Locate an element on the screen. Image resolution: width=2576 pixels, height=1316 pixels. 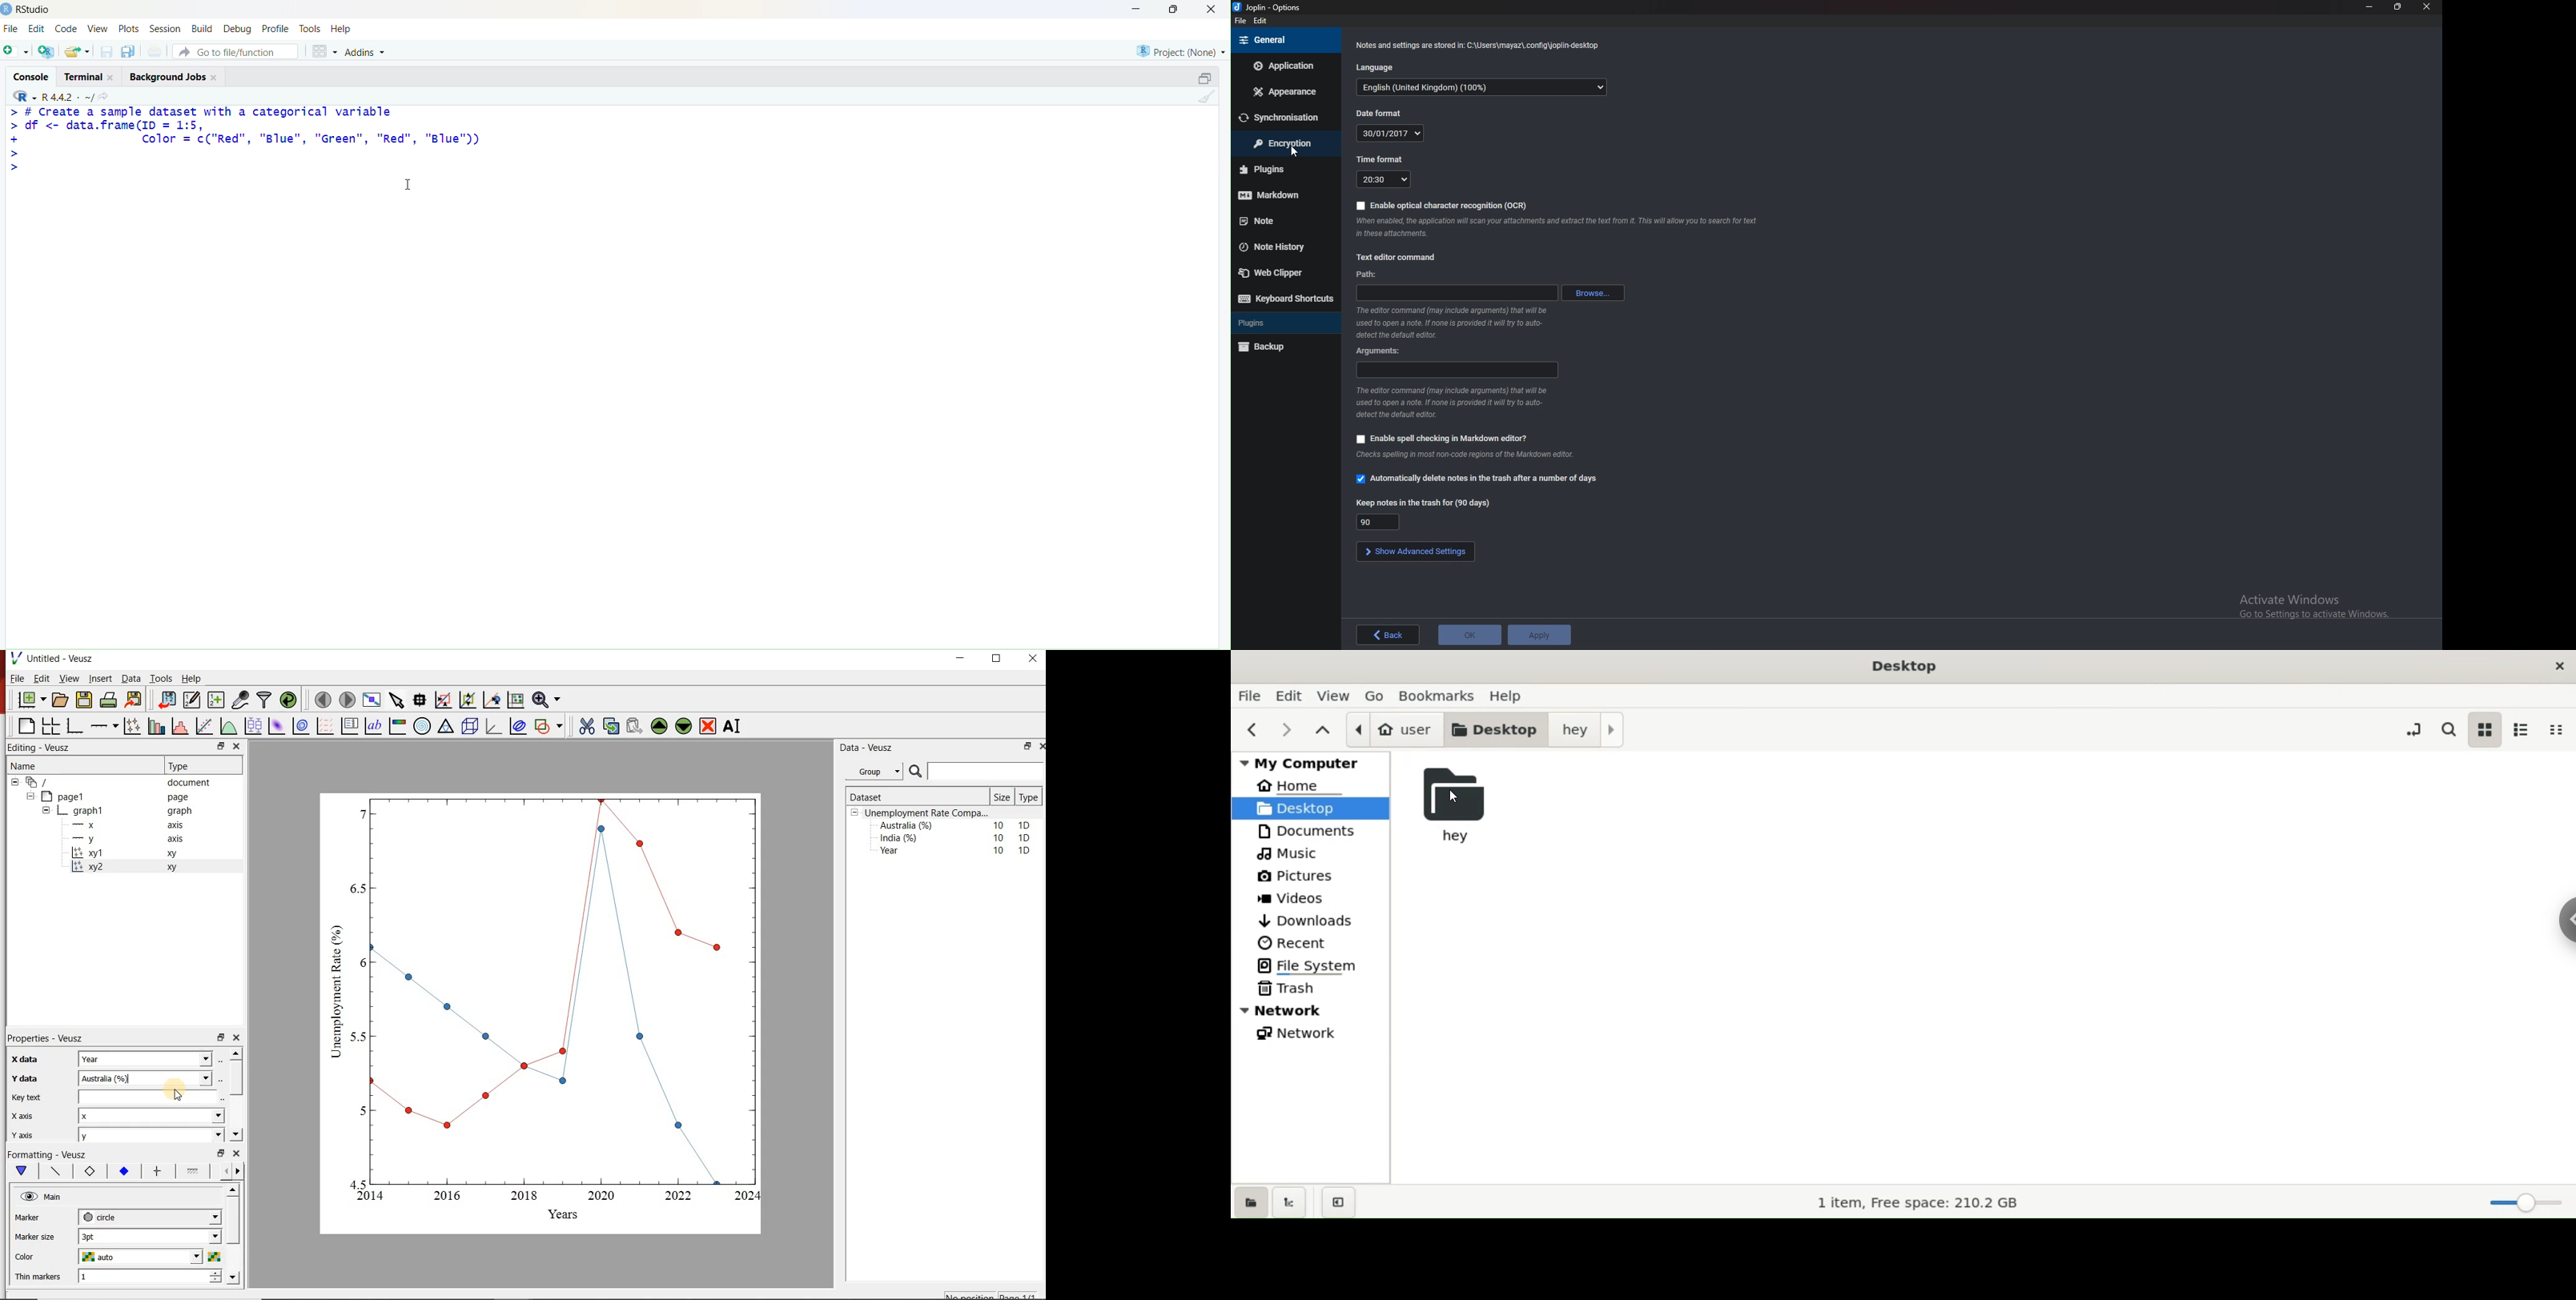
path is located at coordinates (1457, 292).